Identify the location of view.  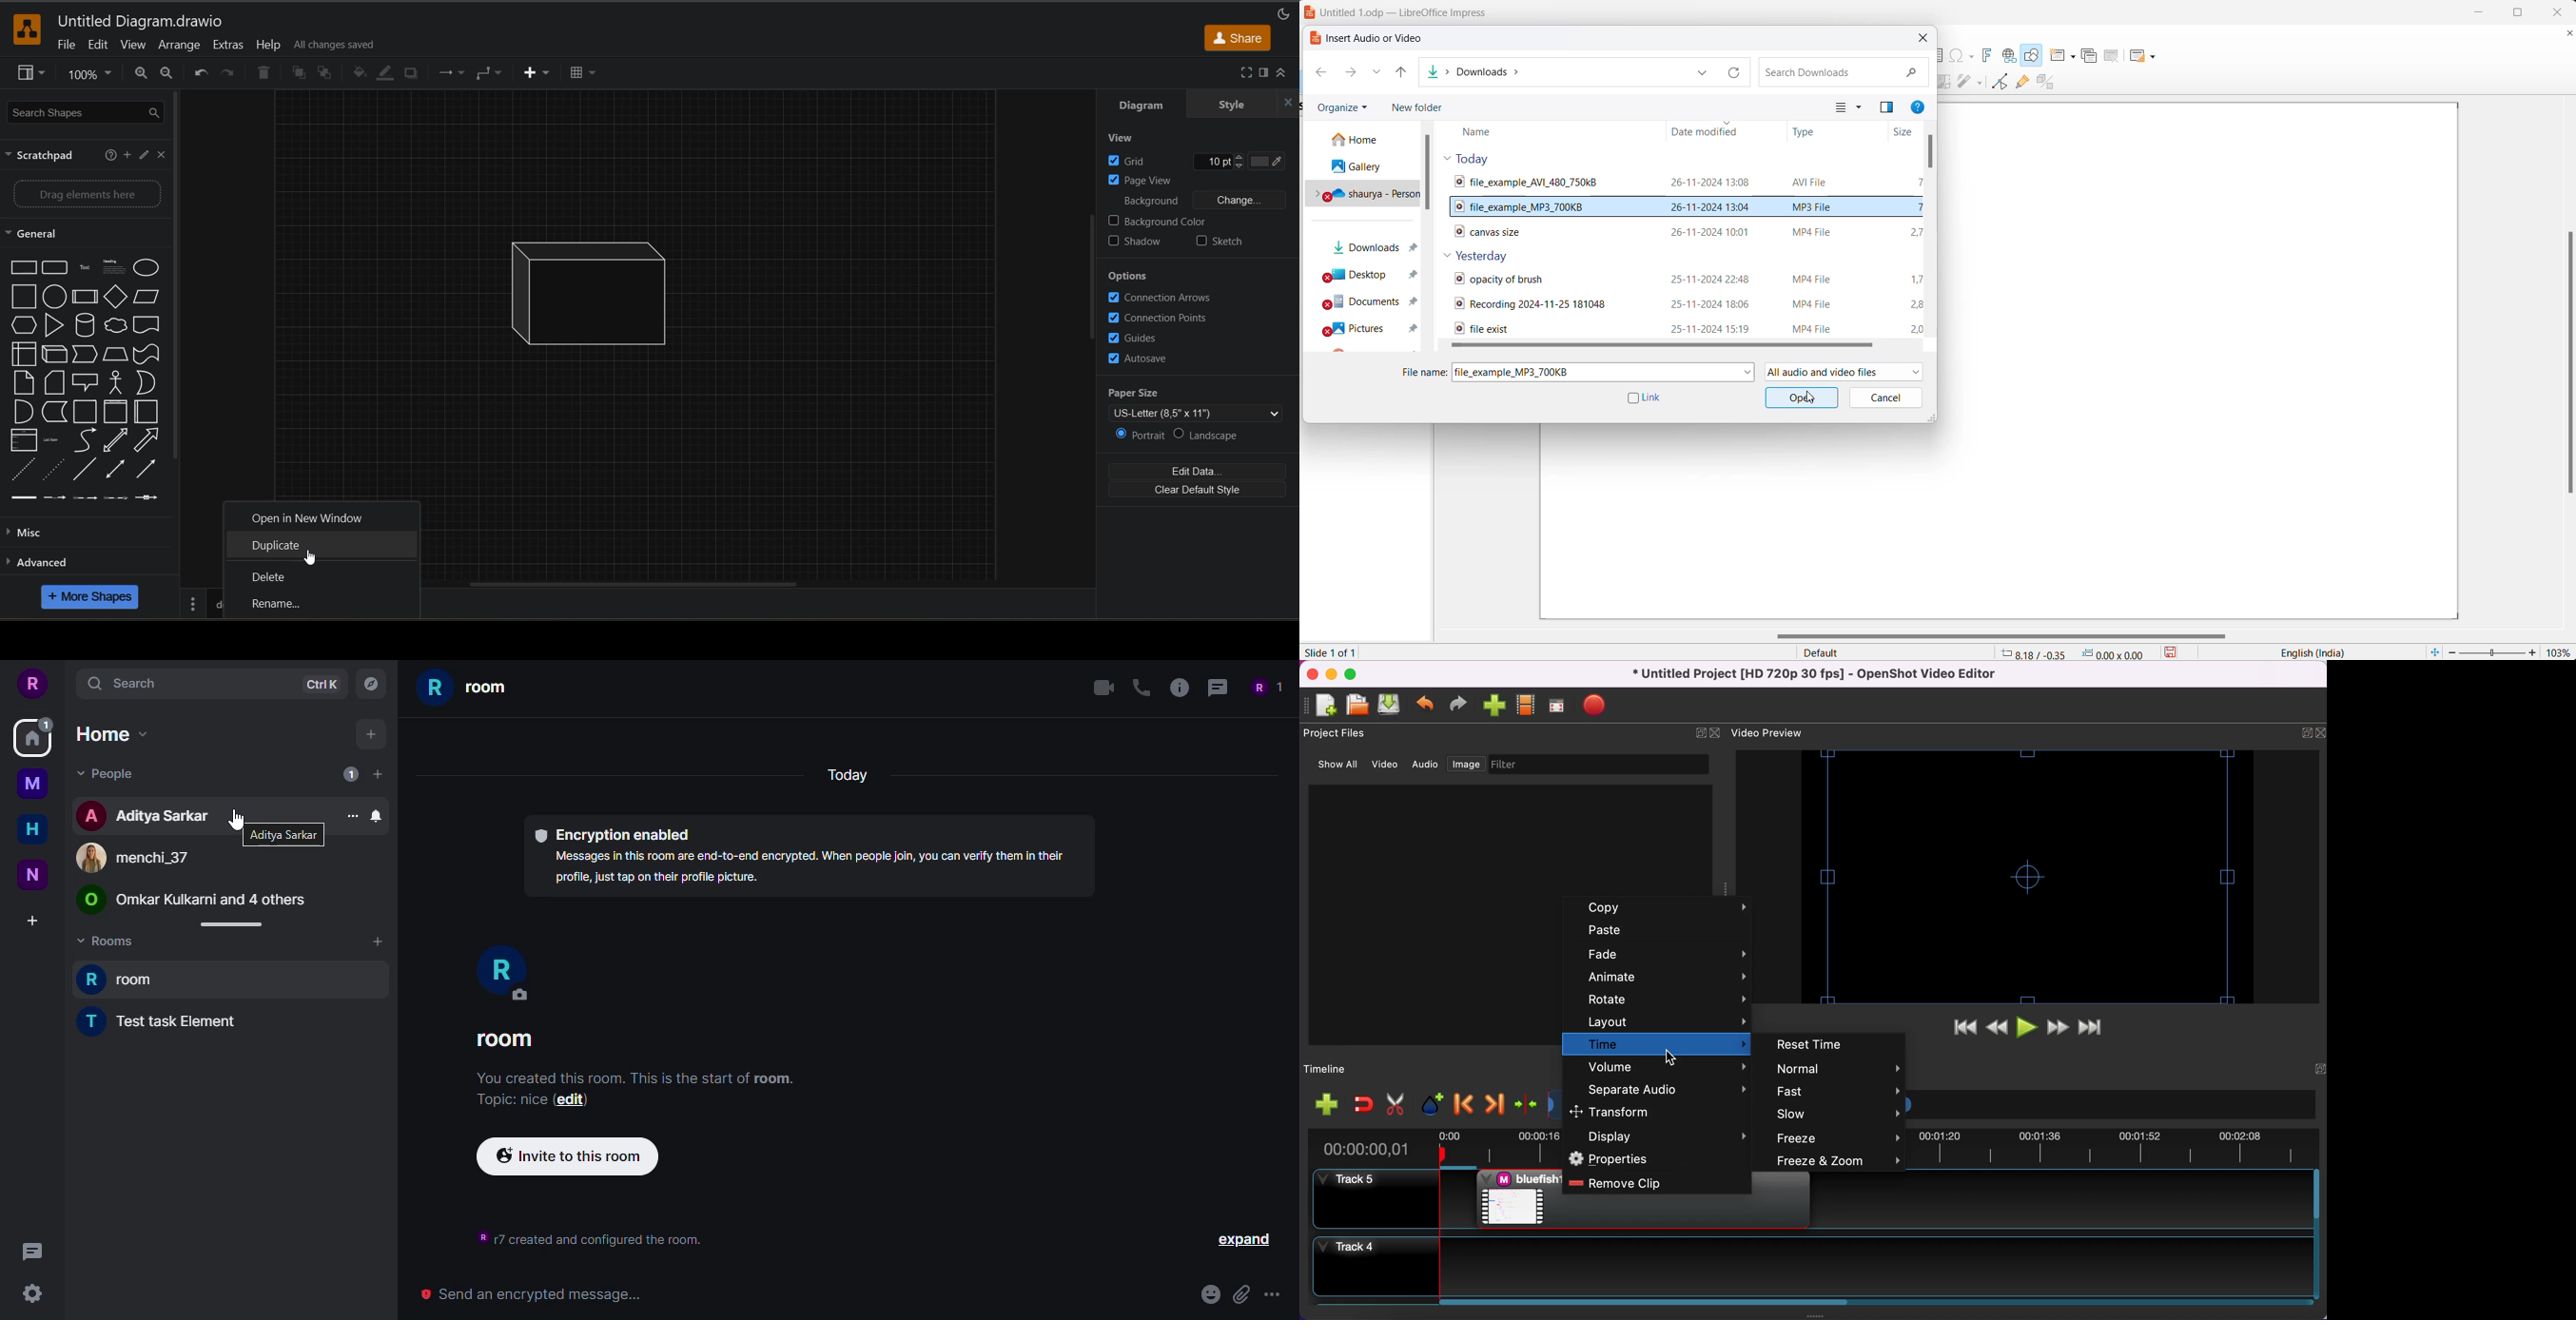
(132, 45).